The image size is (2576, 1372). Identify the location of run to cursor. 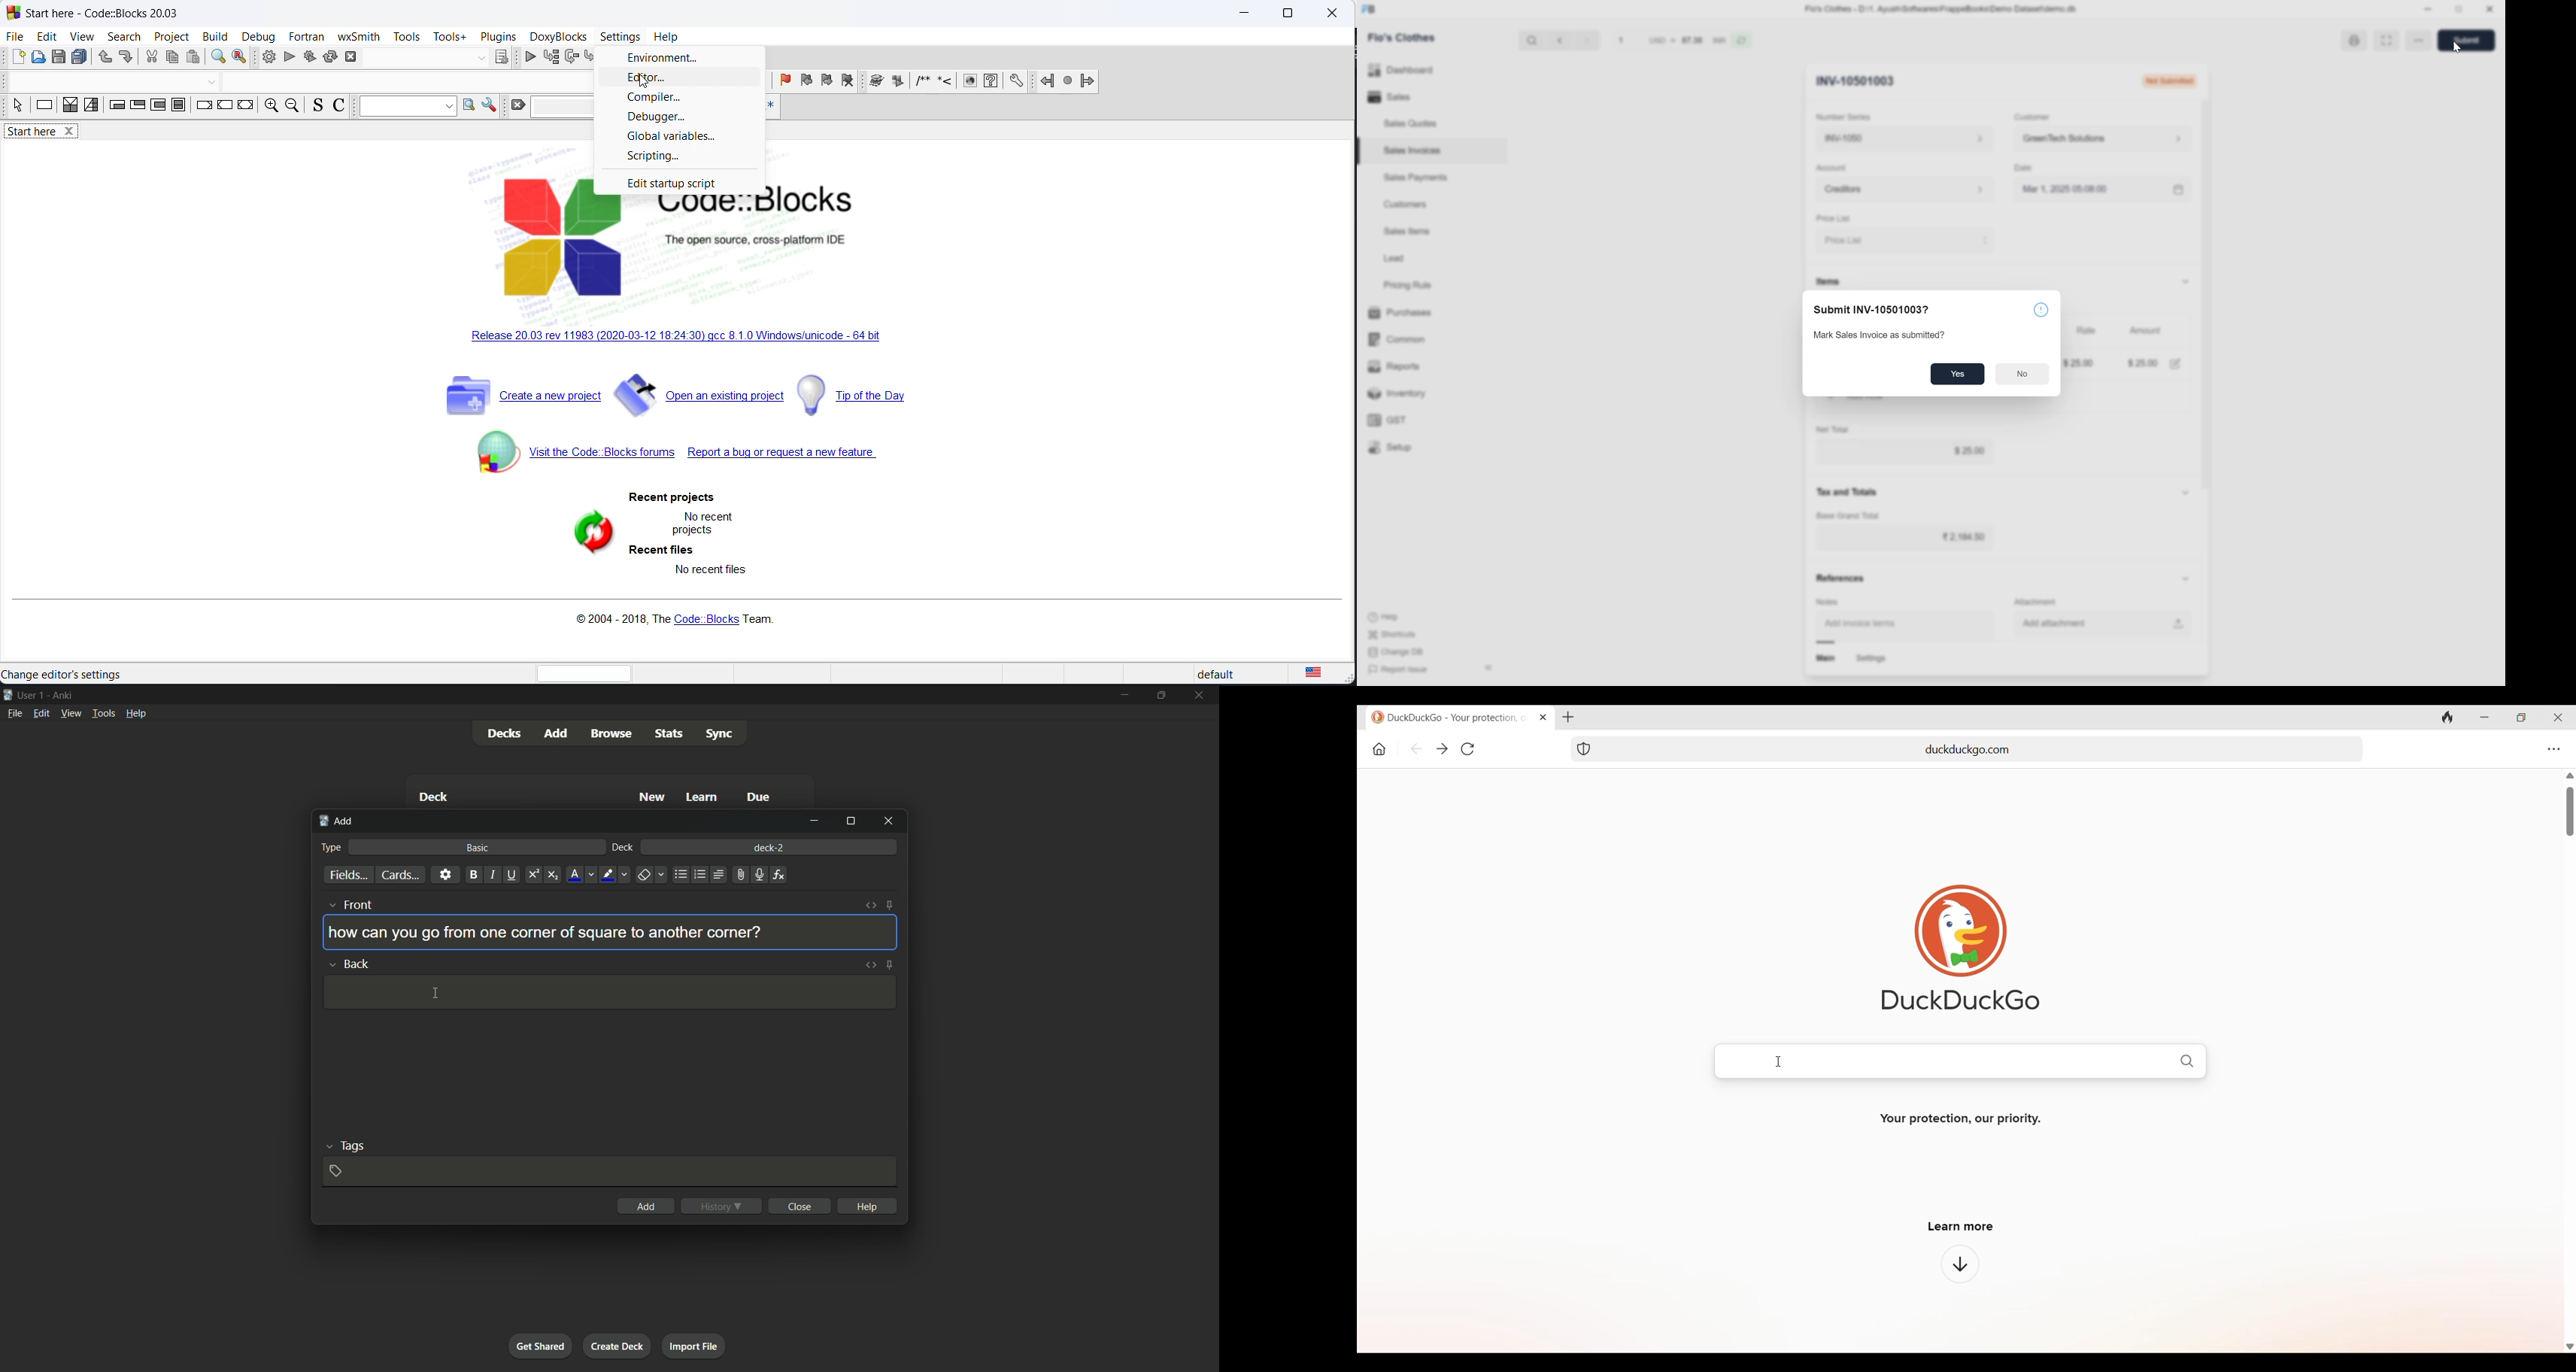
(554, 57).